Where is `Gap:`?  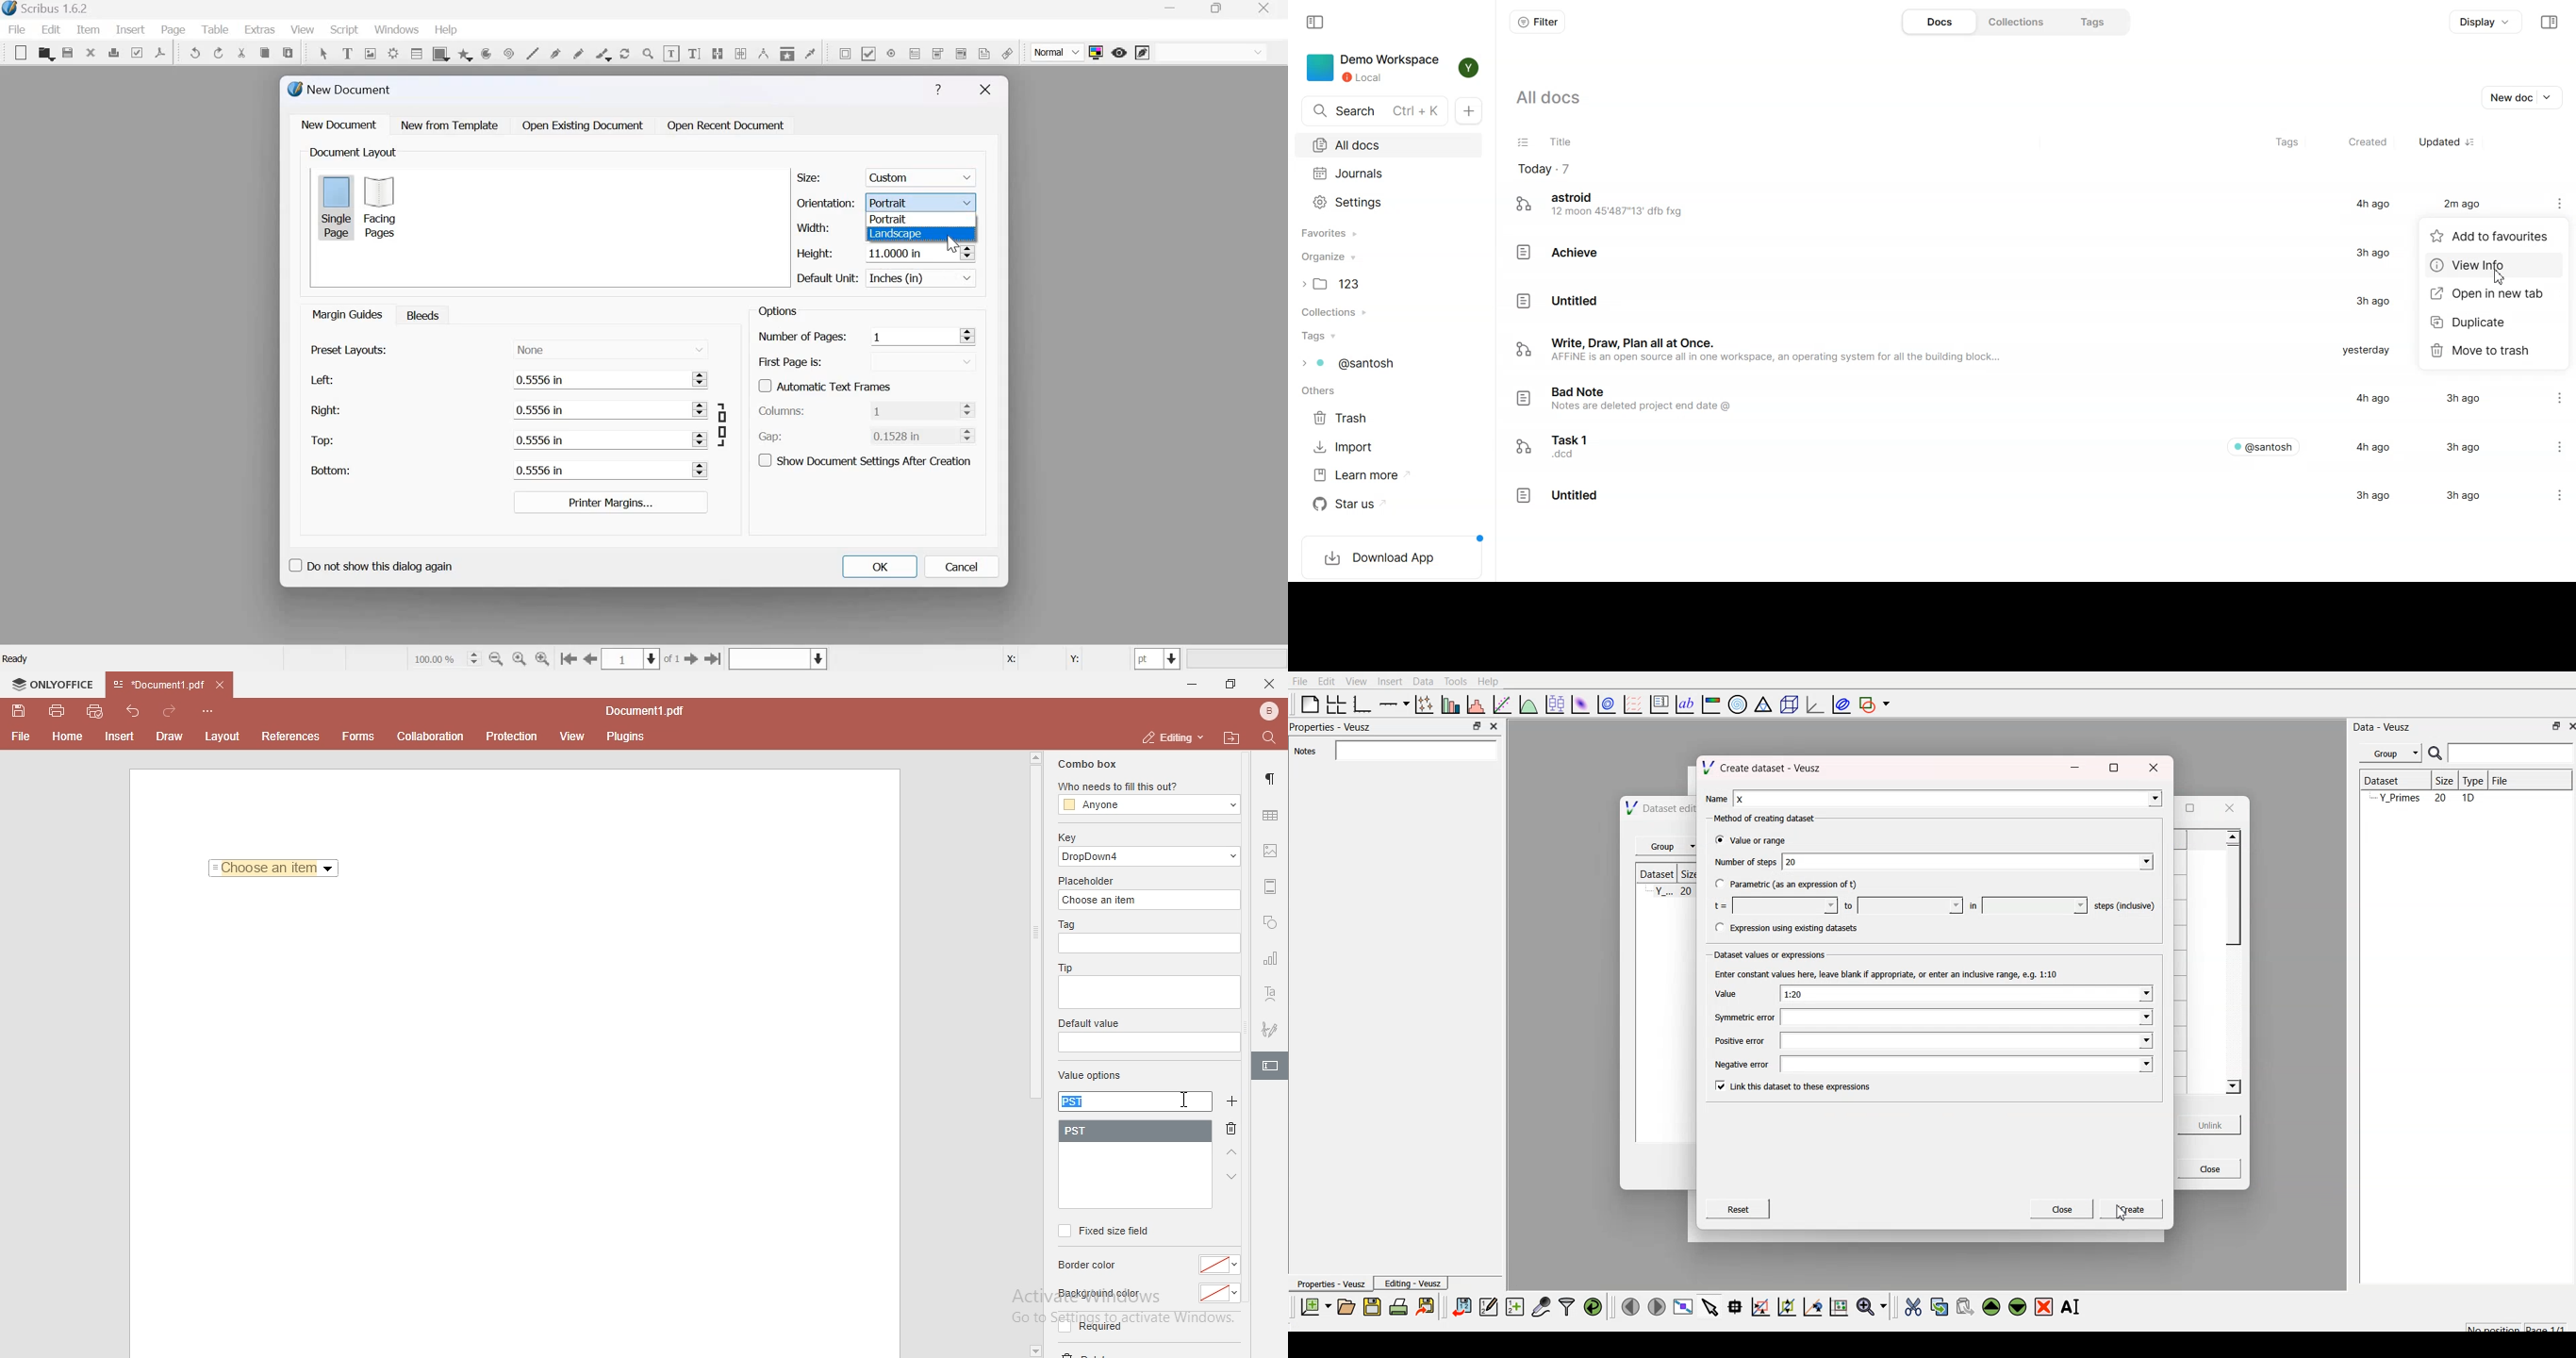 Gap: is located at coordinates (771, 437).